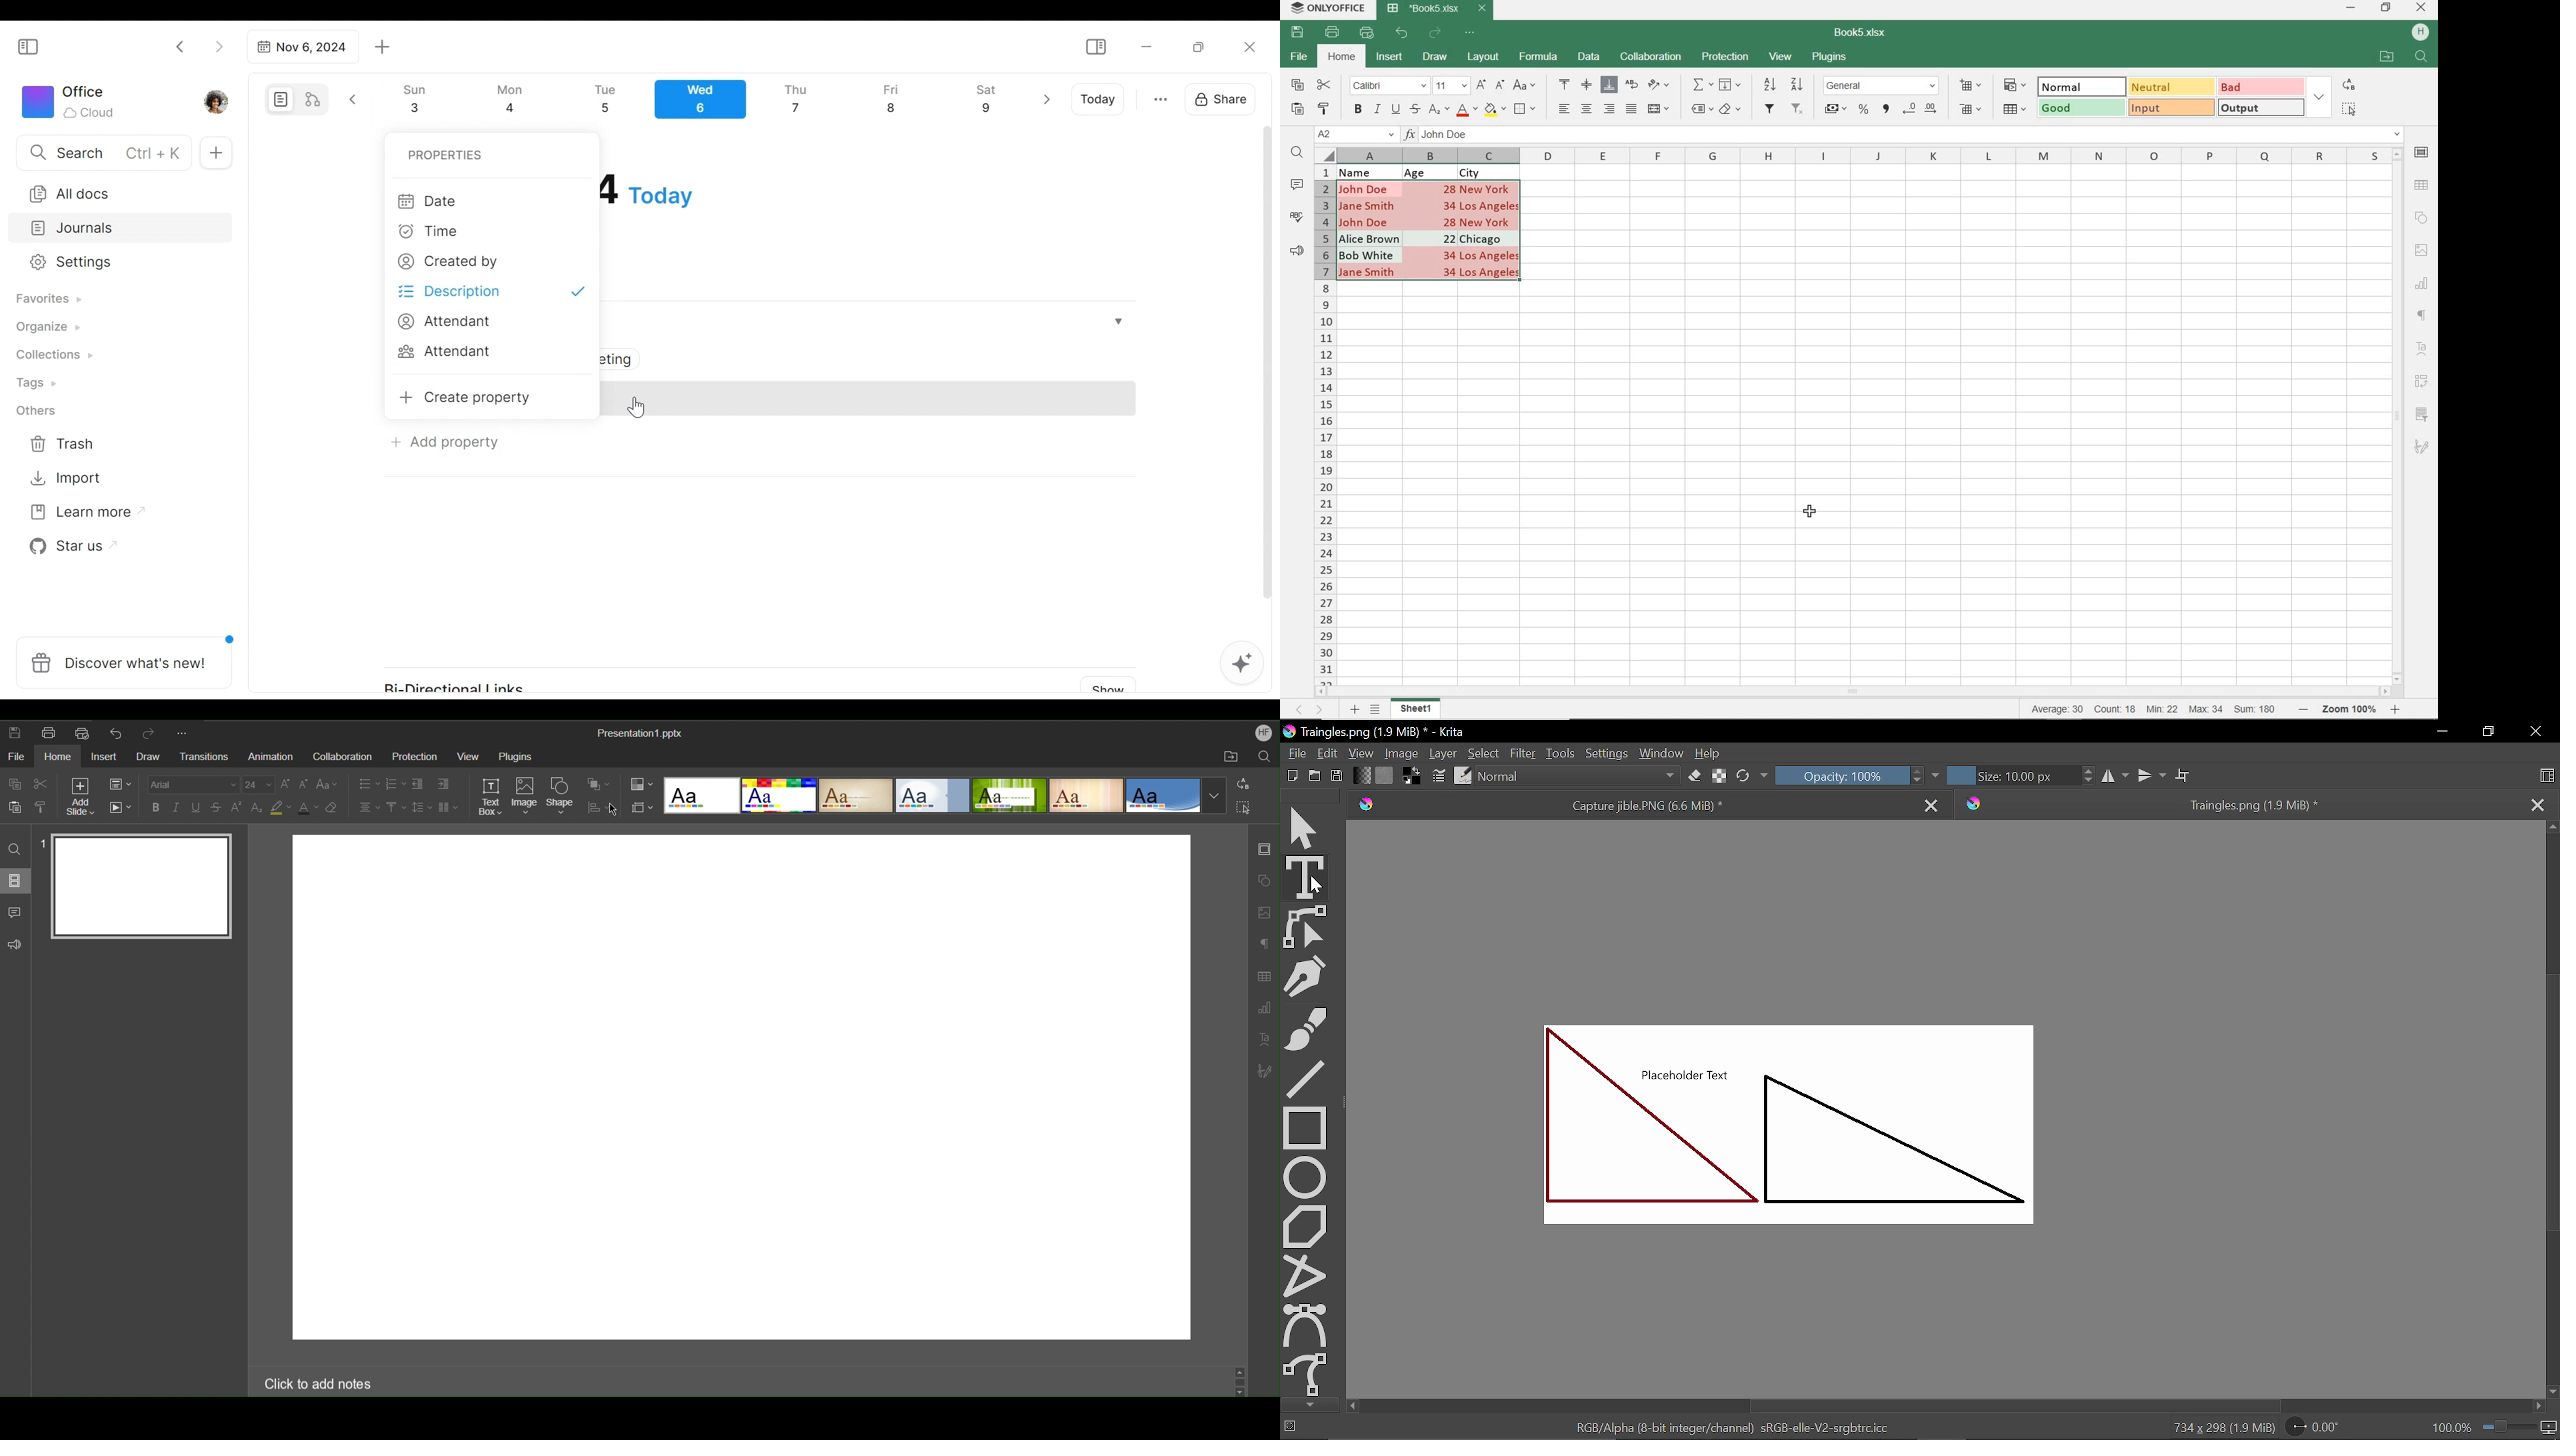  I want to click on Select All, so click(1241, 807).